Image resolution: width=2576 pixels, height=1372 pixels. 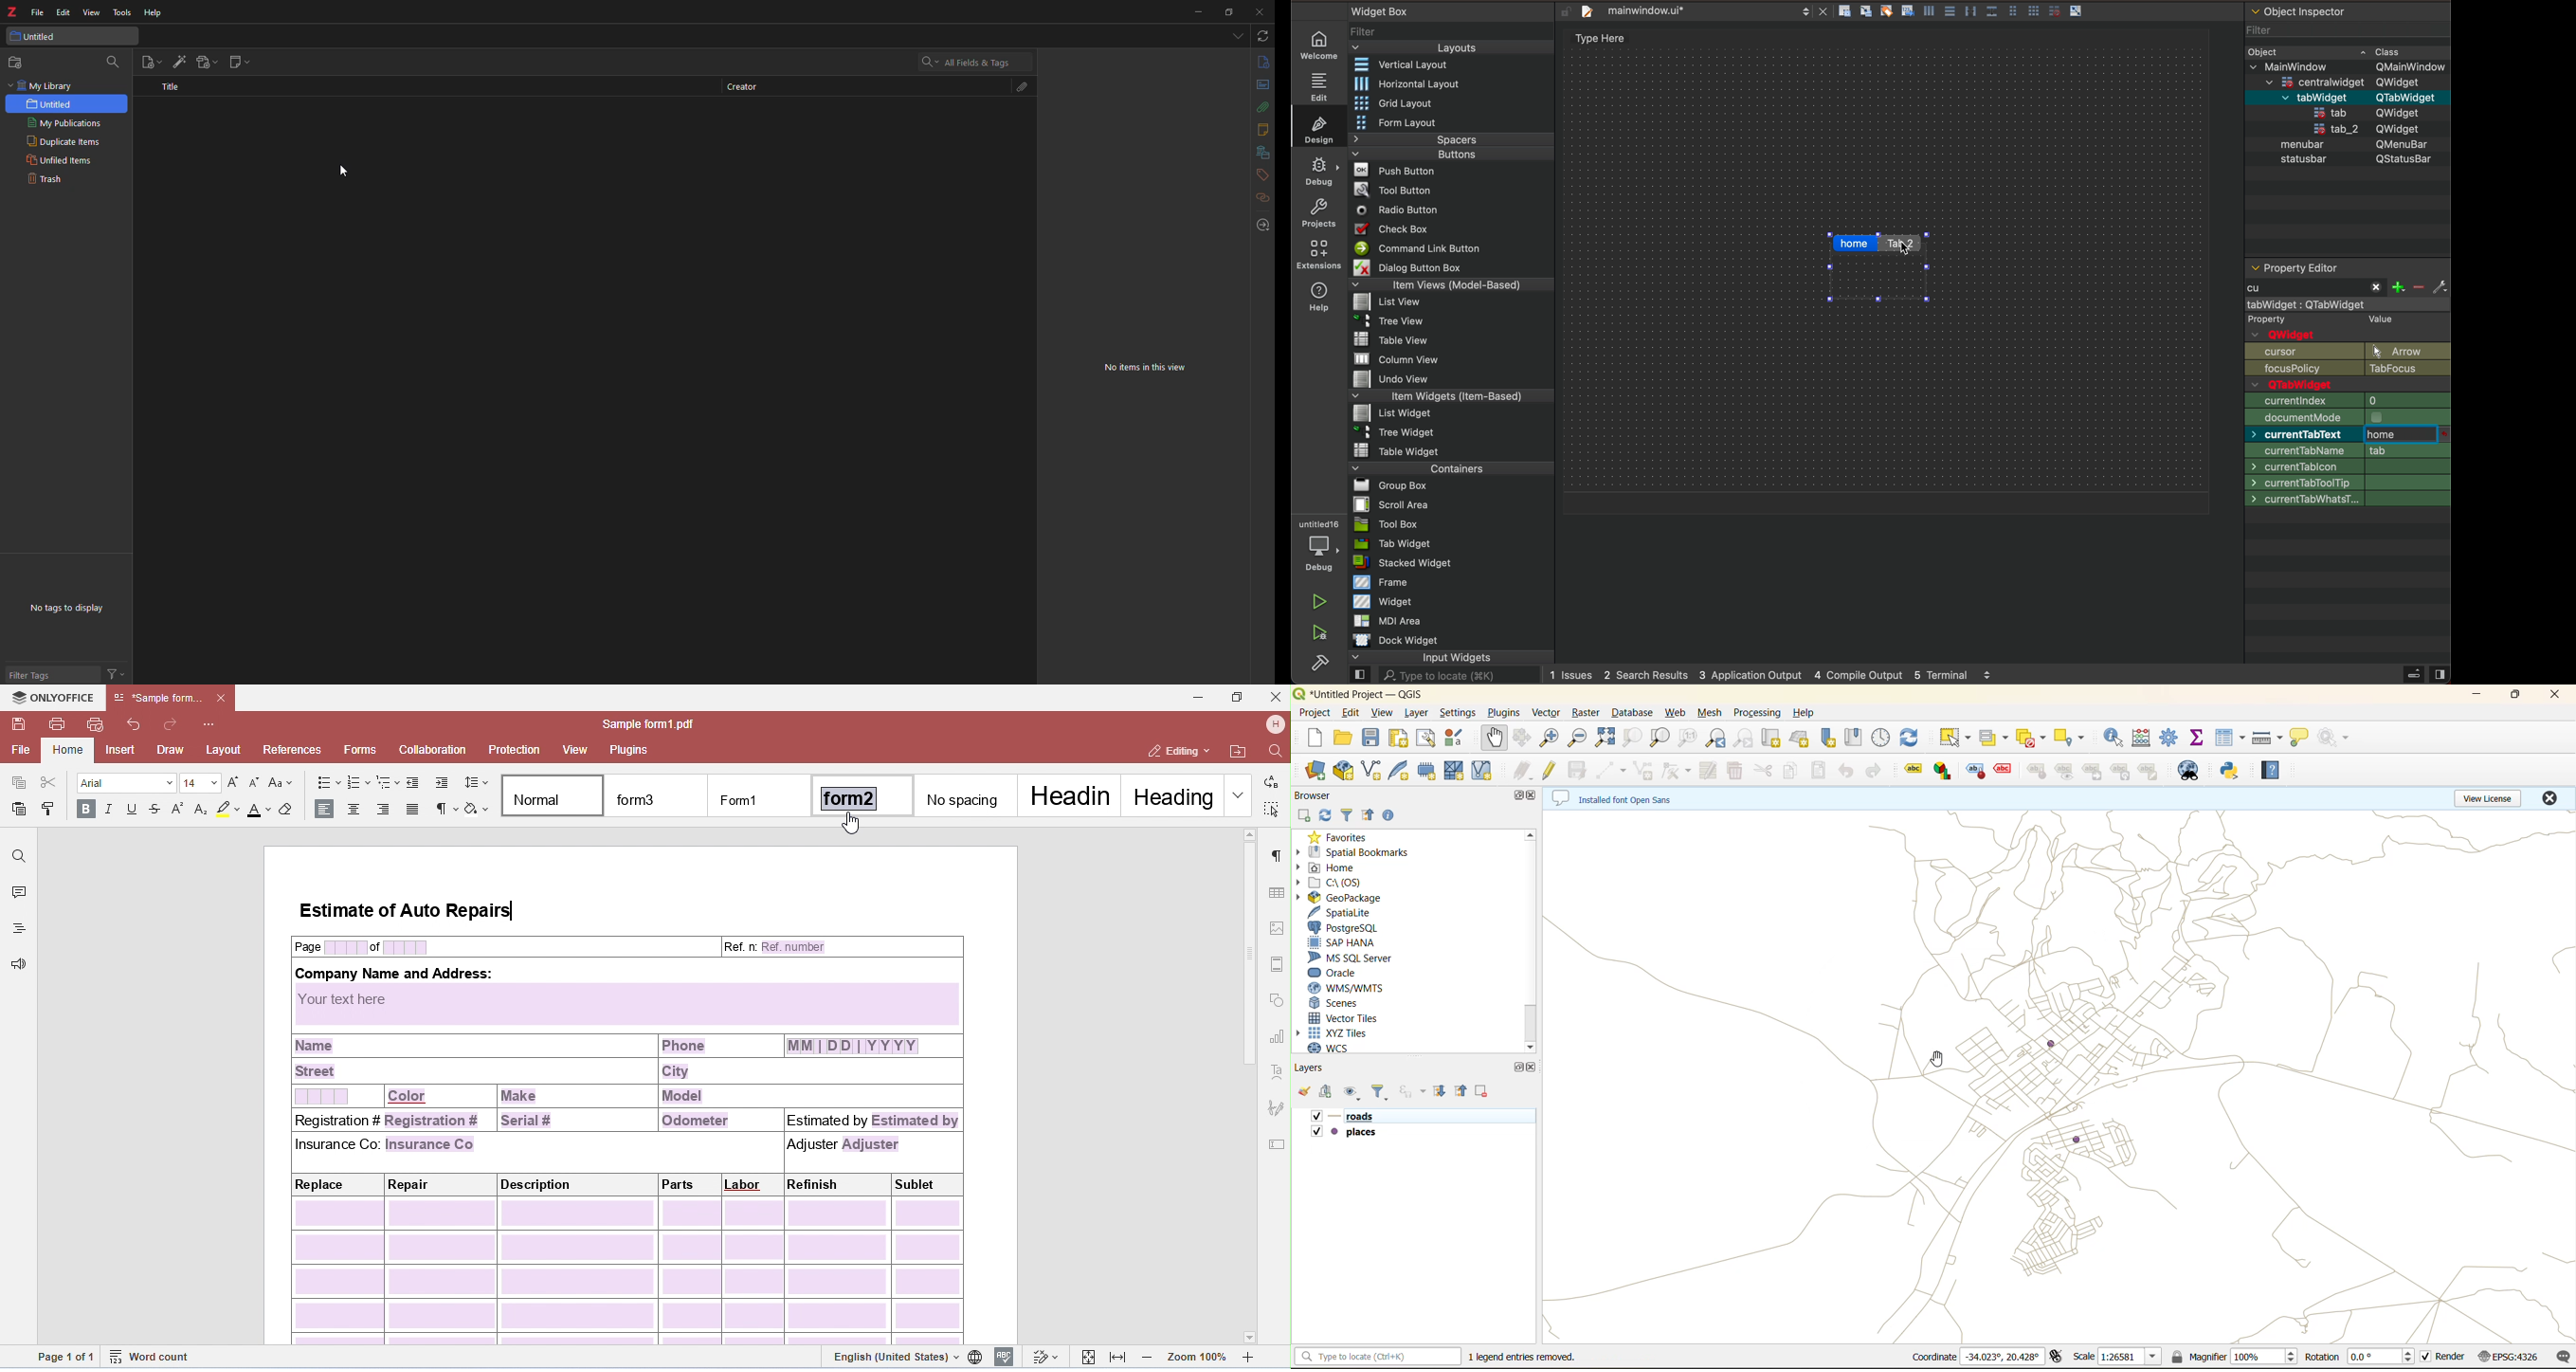 I want to click on List widget, so click(x=1388, y=413).